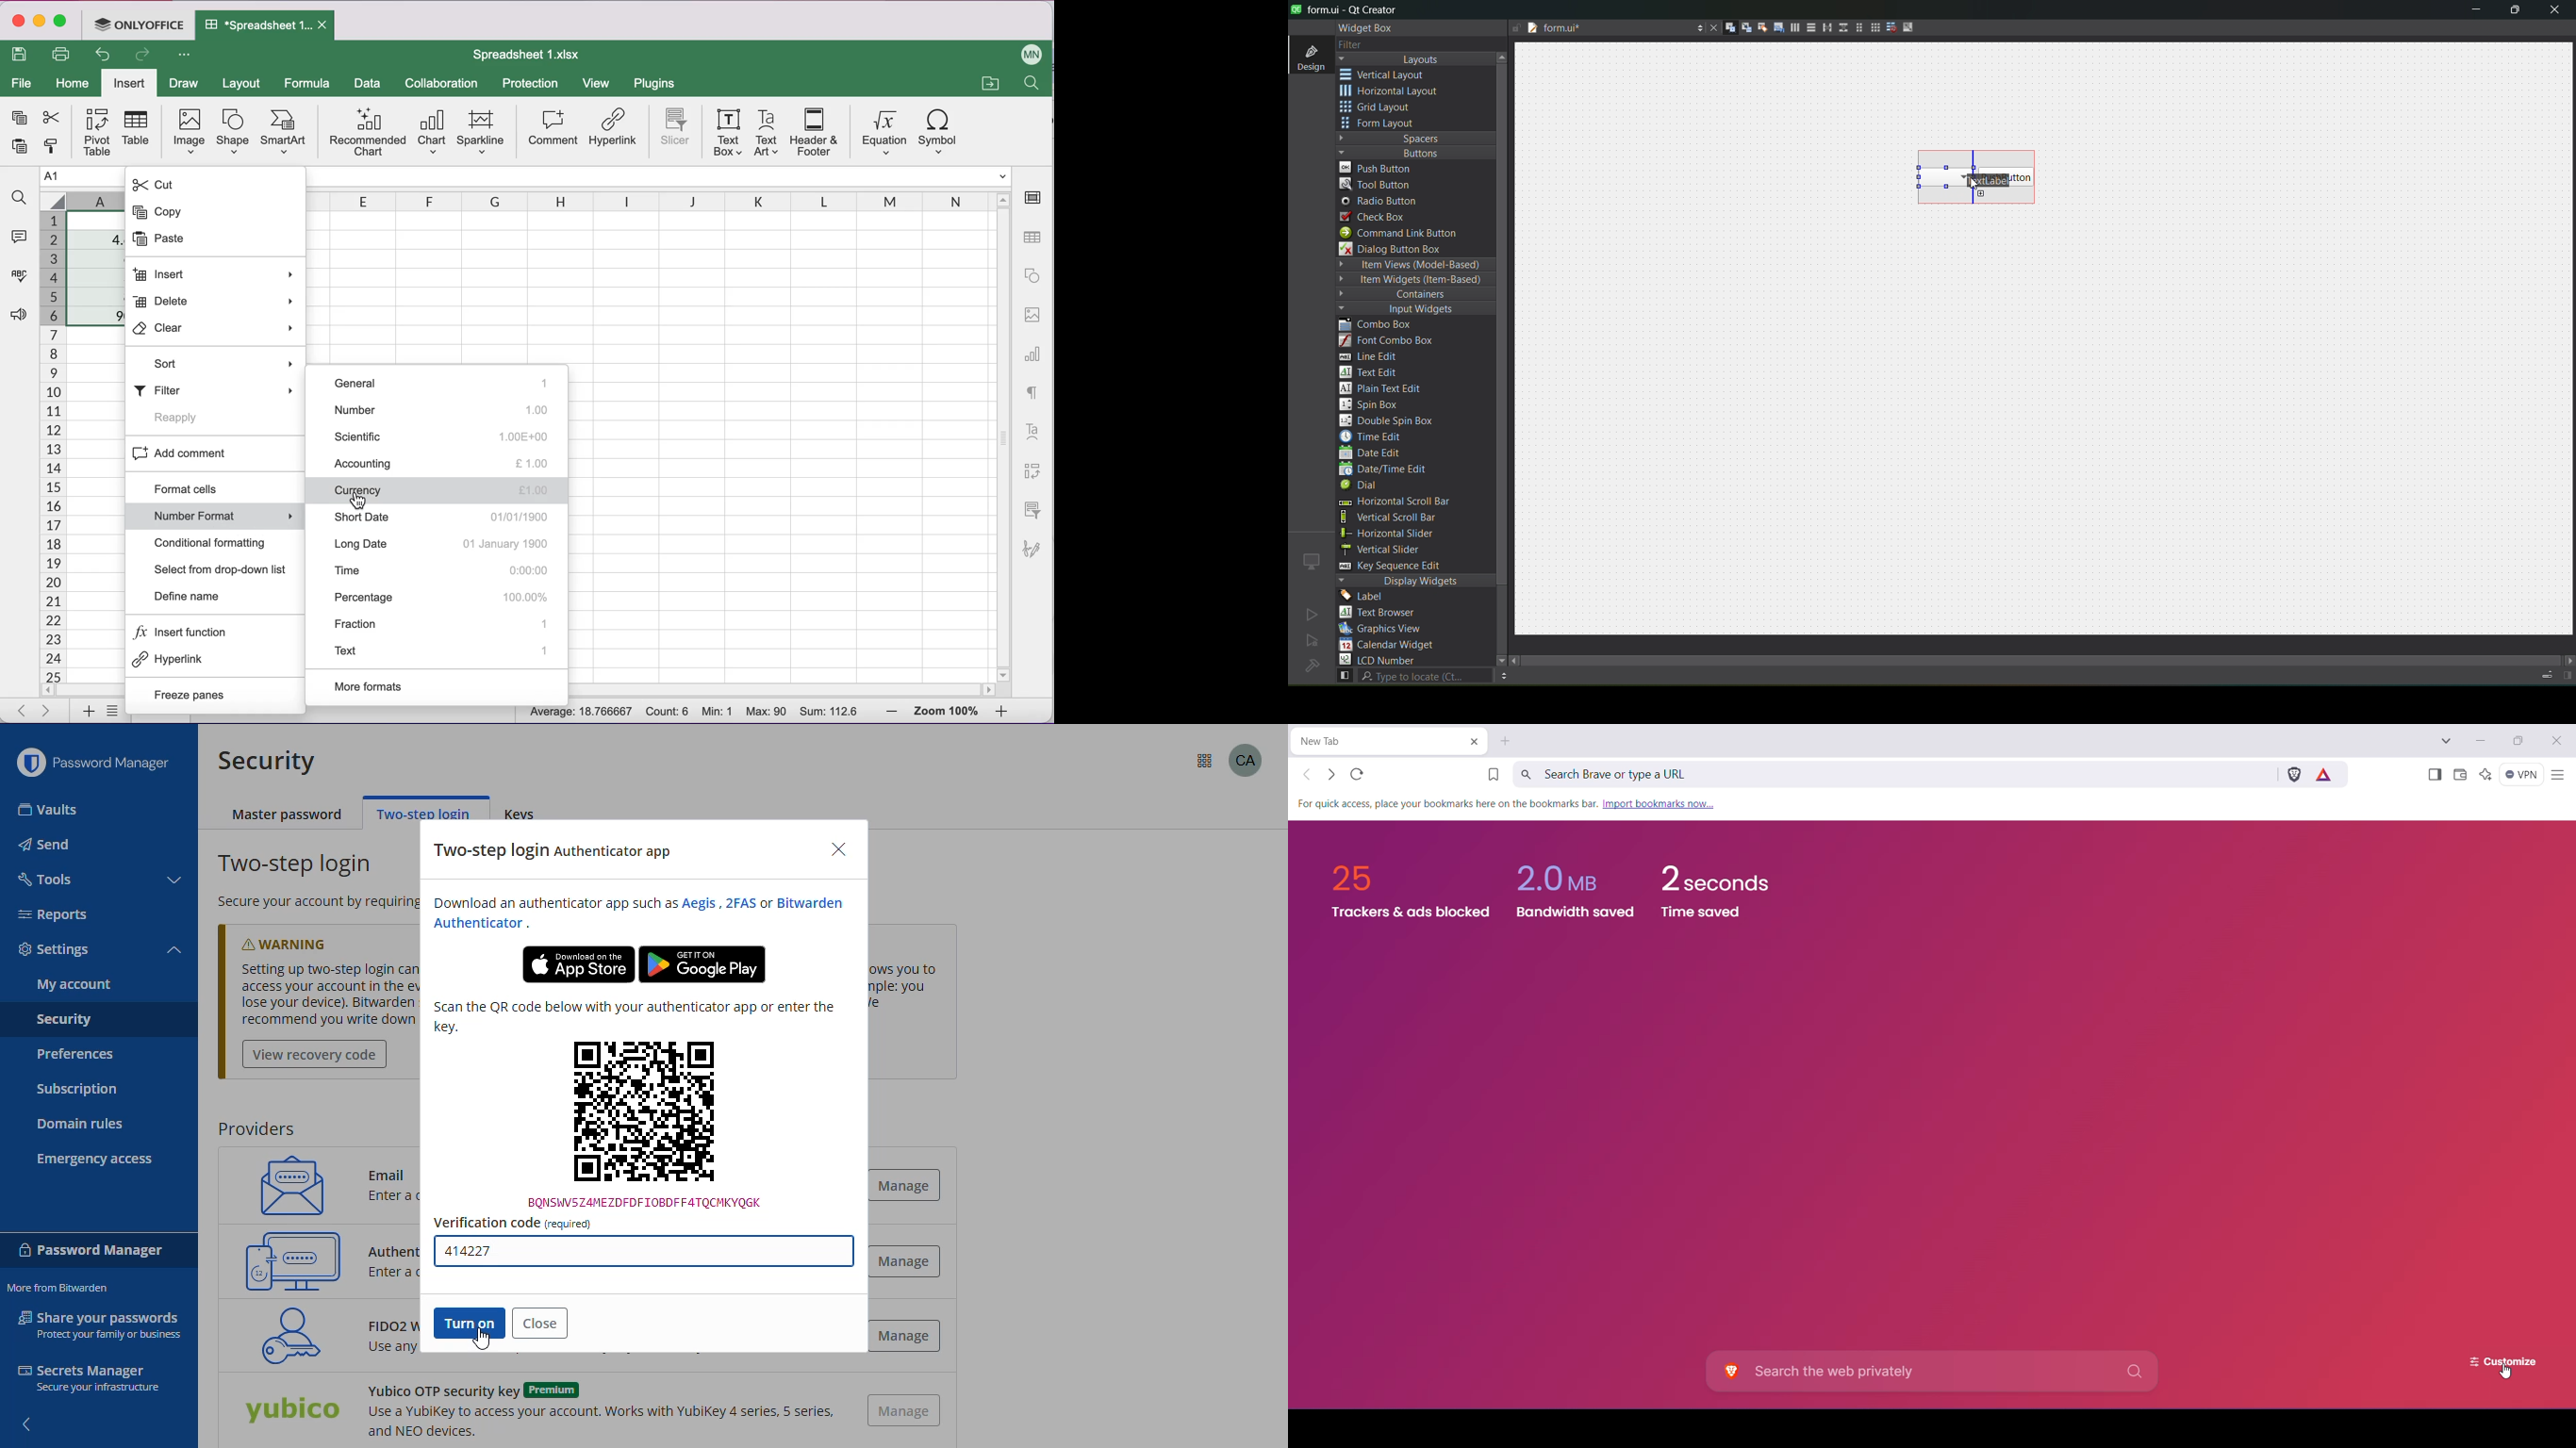 Image resolution: width=2576 pixels, height=1456 pixels. Describe the element at coordinates (1385, 325) in the screenshot. I see `combo box` at that location.